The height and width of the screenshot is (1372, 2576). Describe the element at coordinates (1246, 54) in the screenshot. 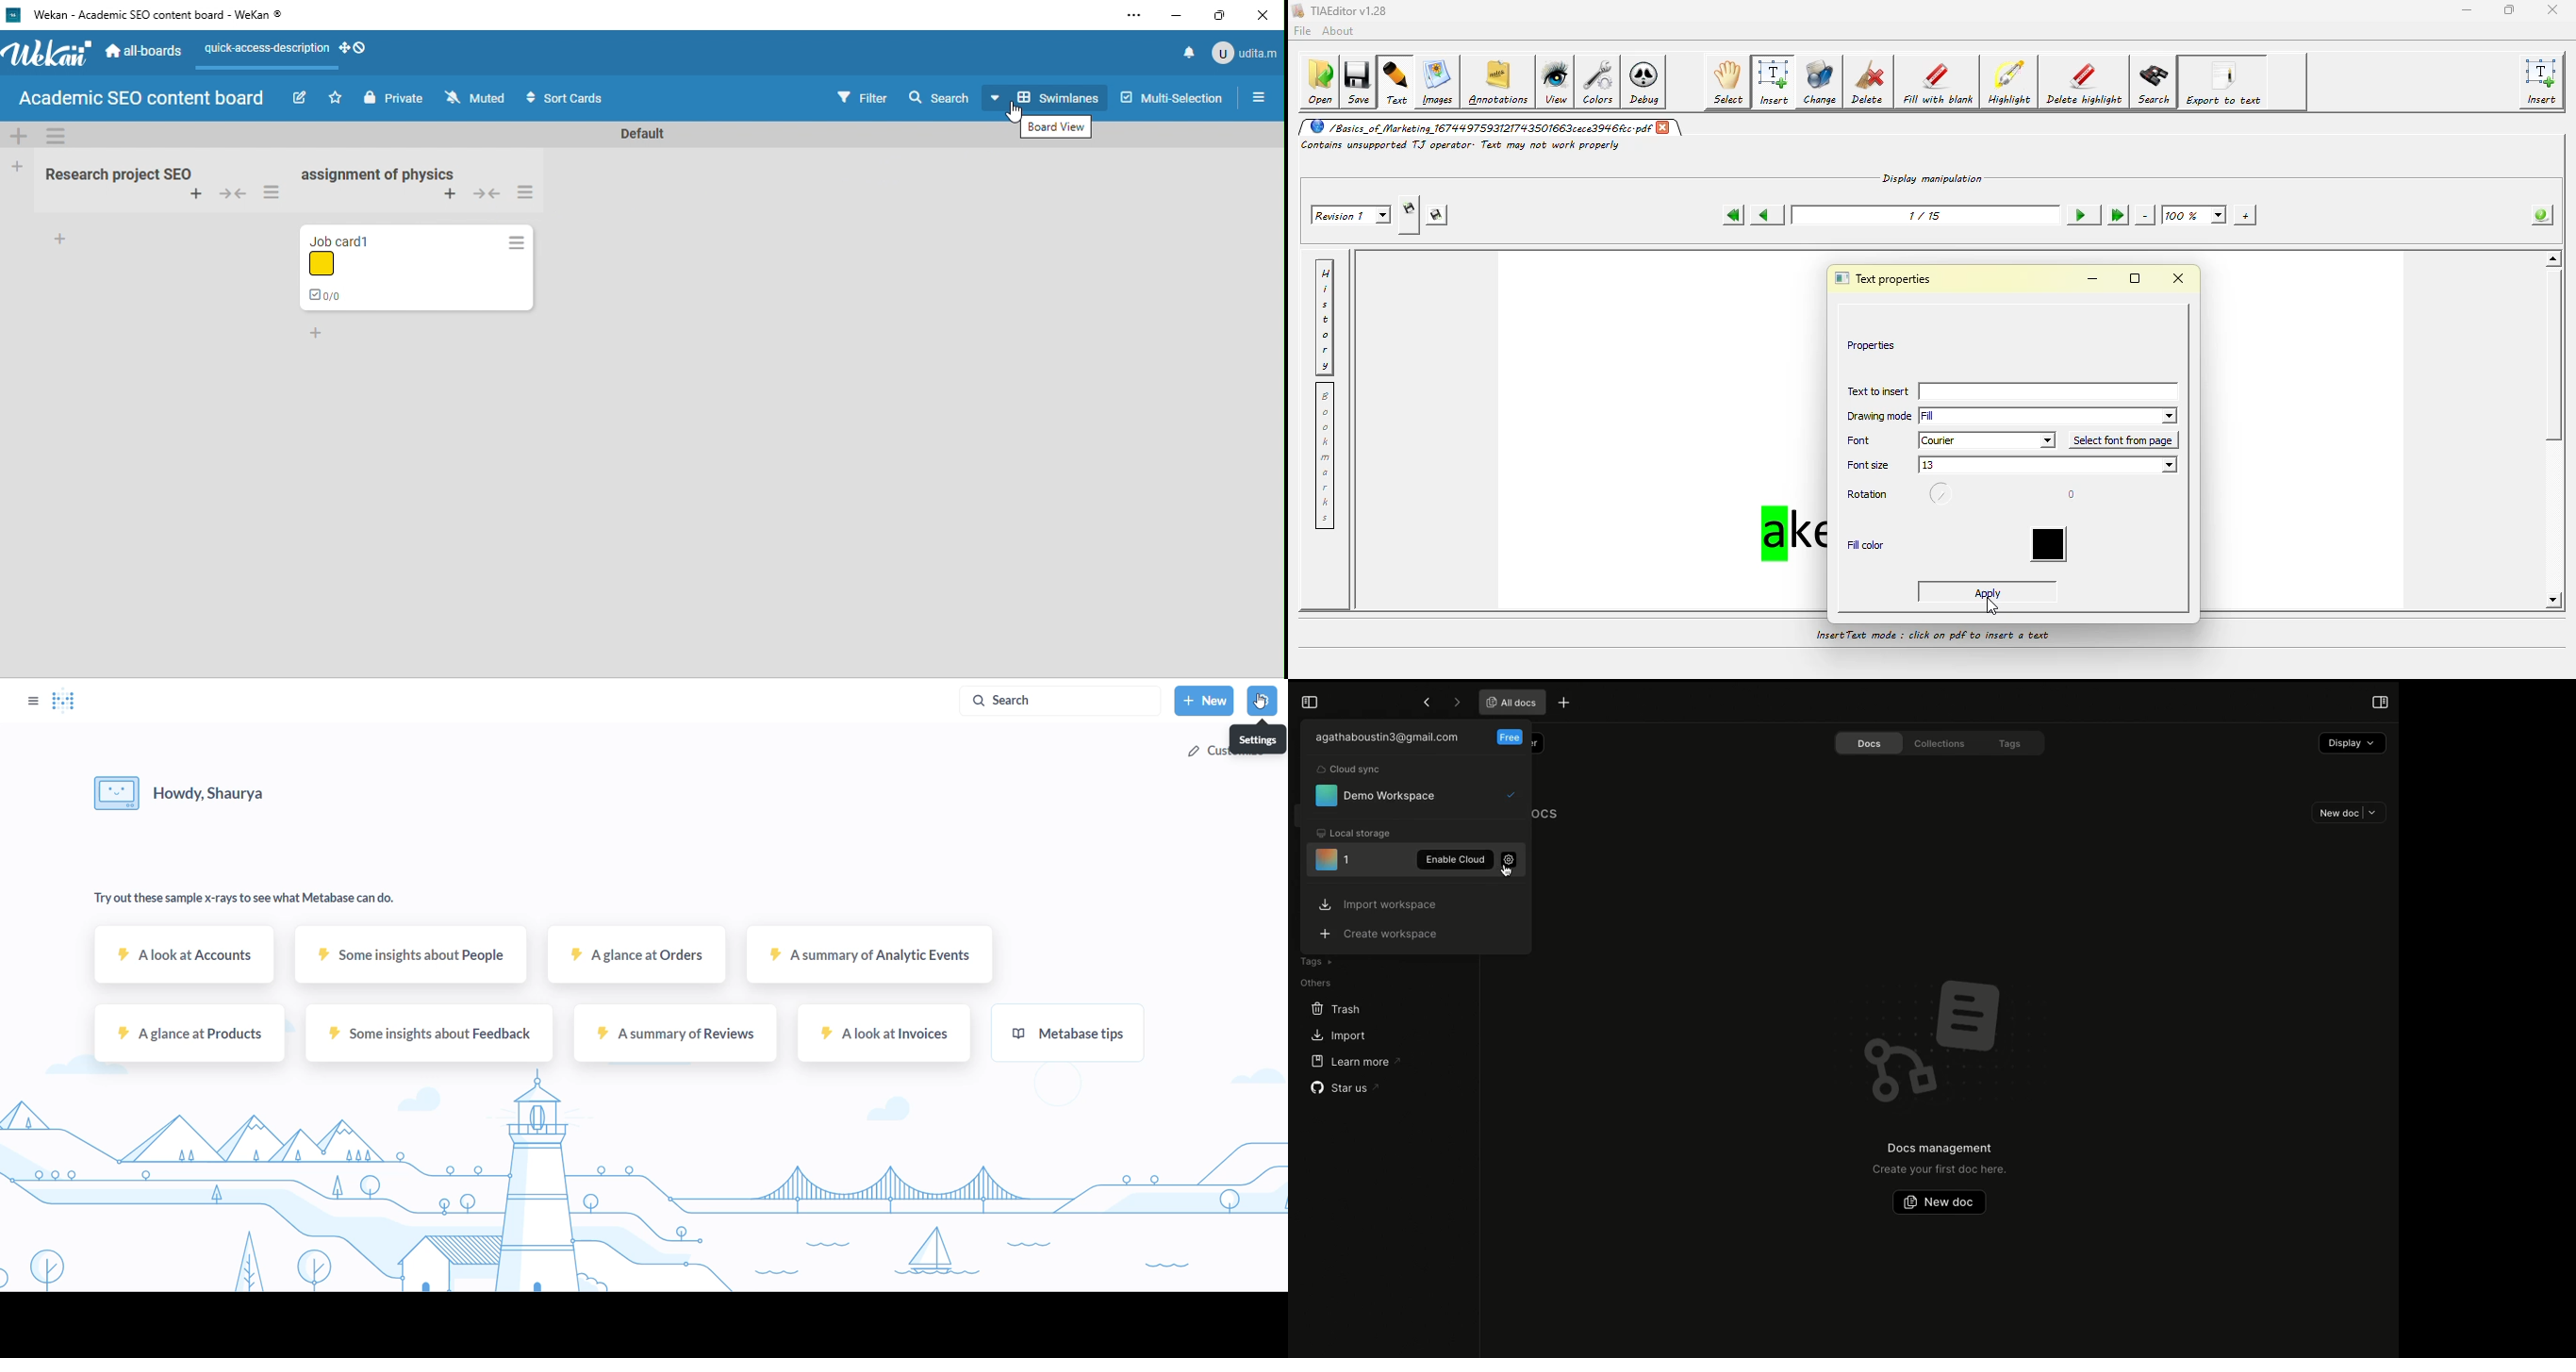

I see `account` at that location.